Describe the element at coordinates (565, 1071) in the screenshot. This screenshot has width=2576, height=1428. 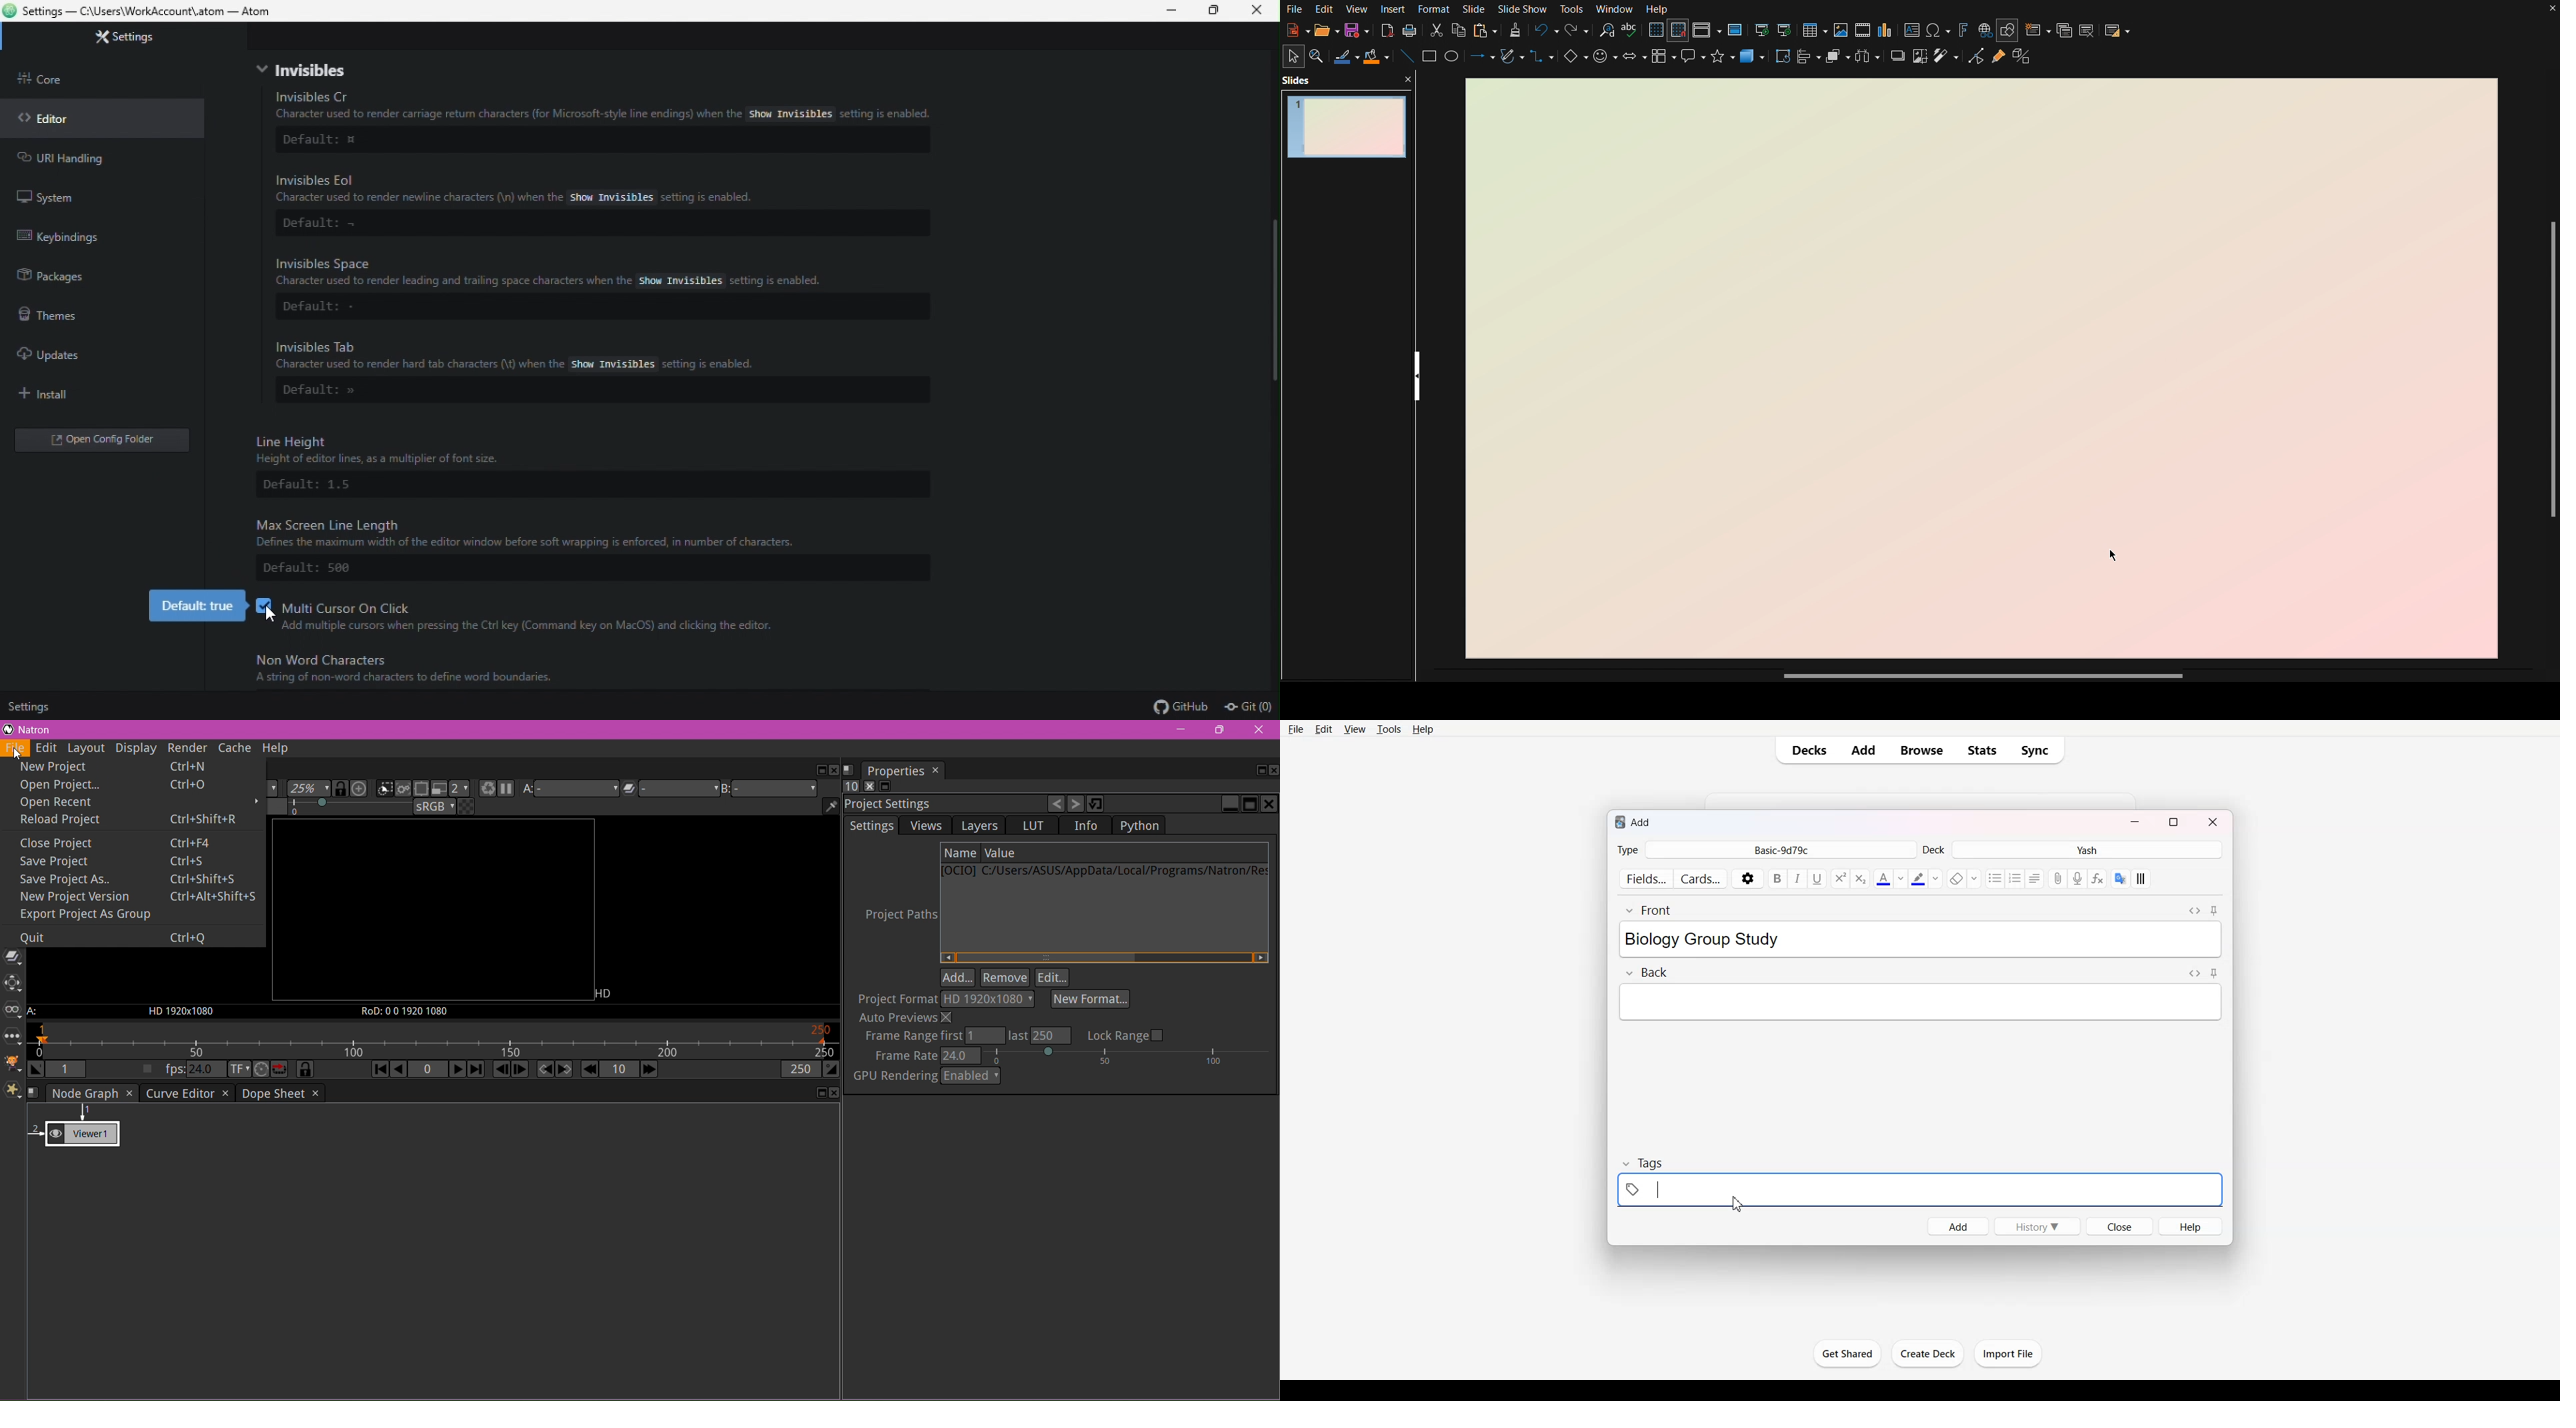
I see `Next Keyframe` at that location.